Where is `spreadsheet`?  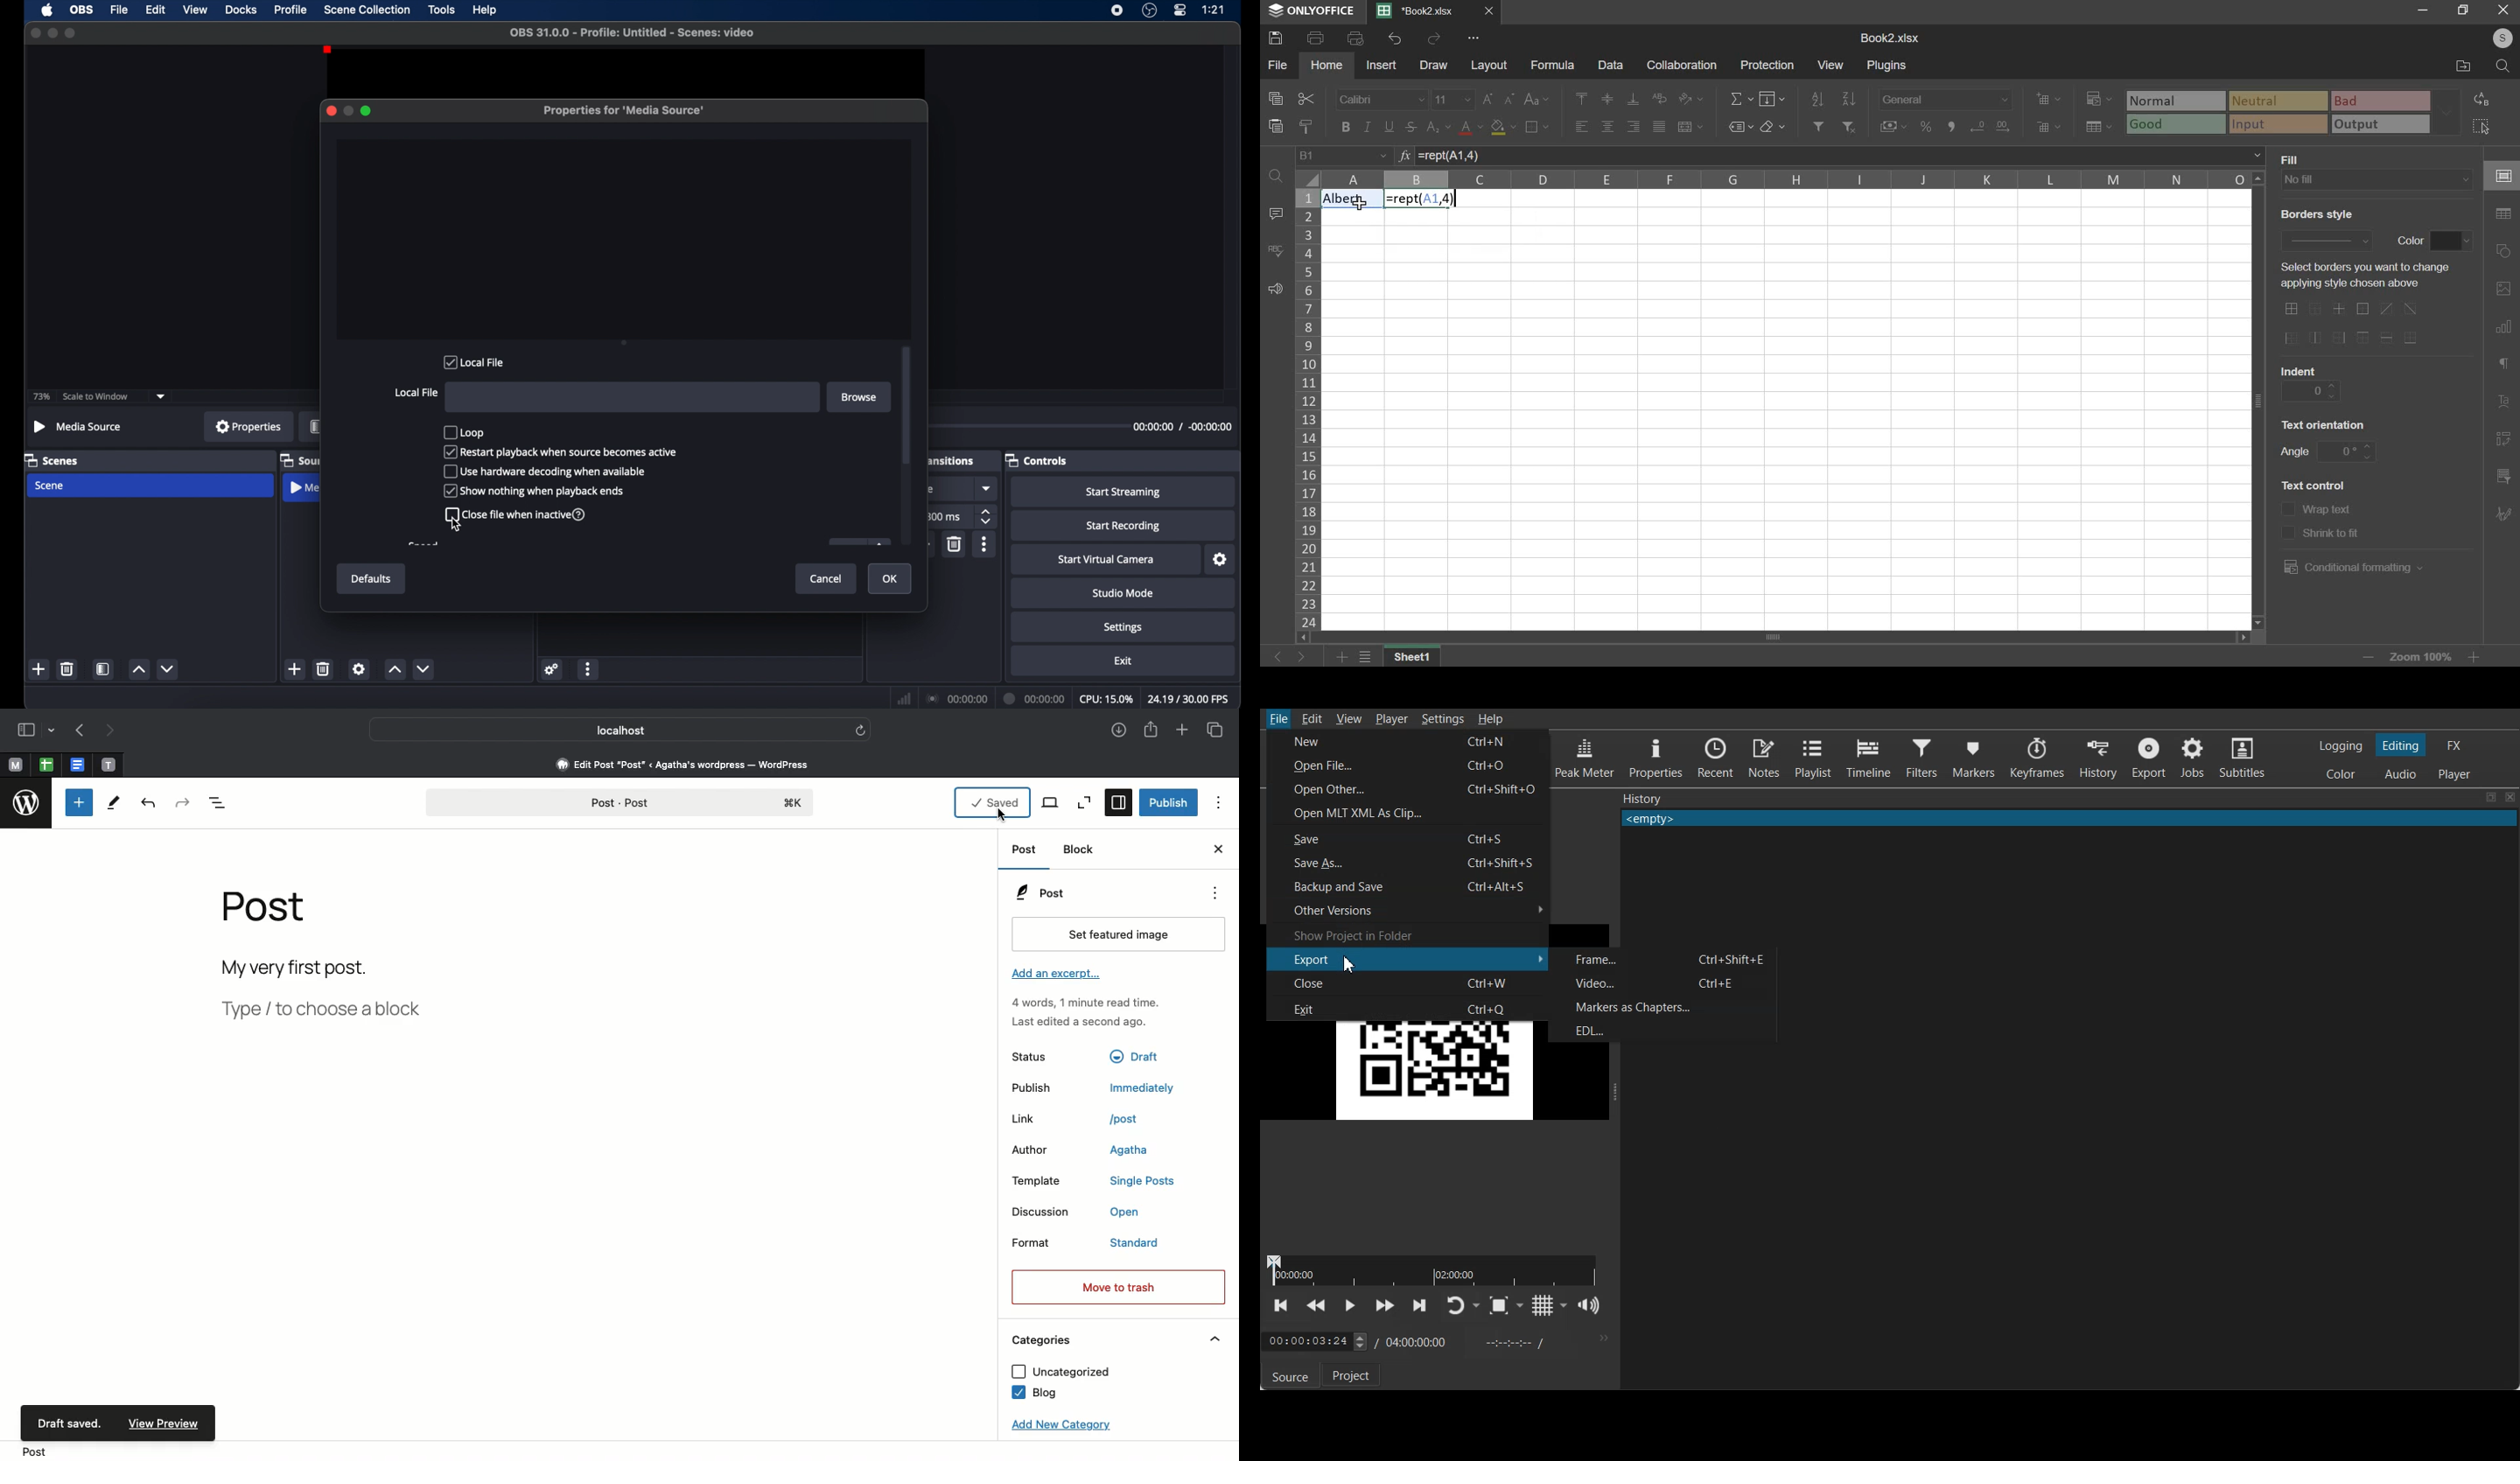 spreadsheet is located at coordinates (1889, 37).